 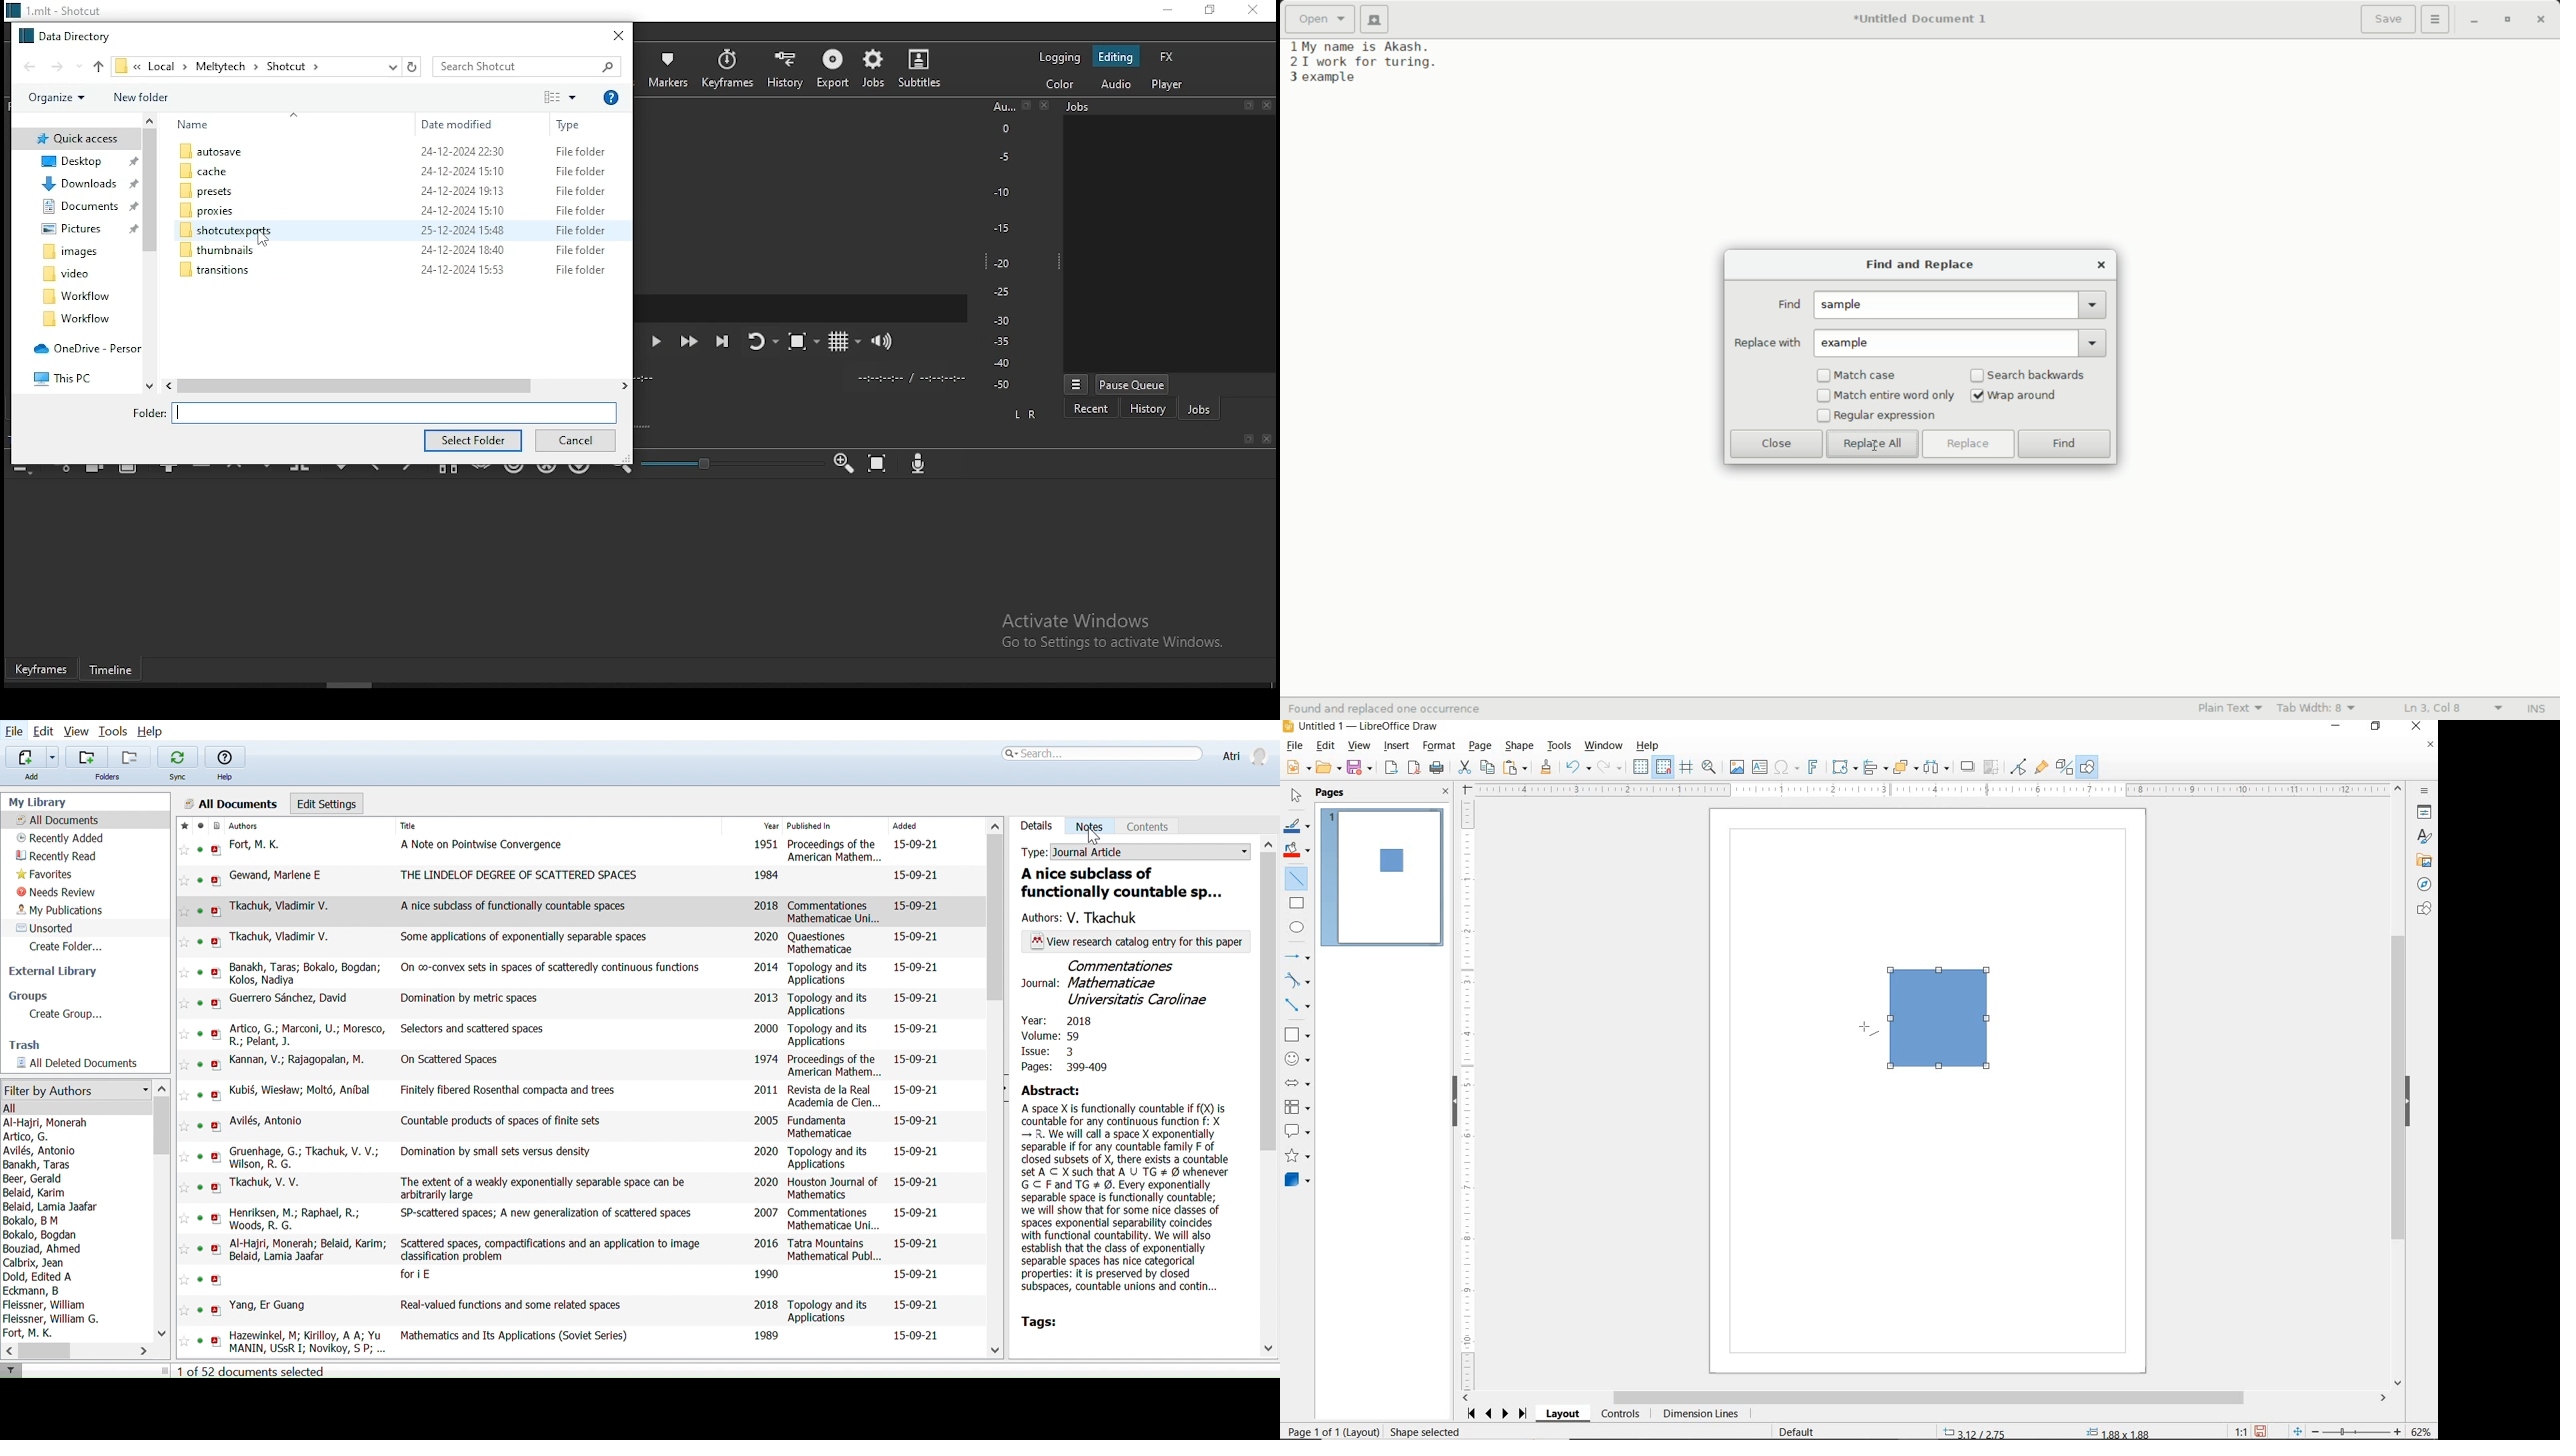 What do you see at coordinates (185, 851) in the screenshot?
I see `Add this reference to favorites` at bounding box center [185, 851].